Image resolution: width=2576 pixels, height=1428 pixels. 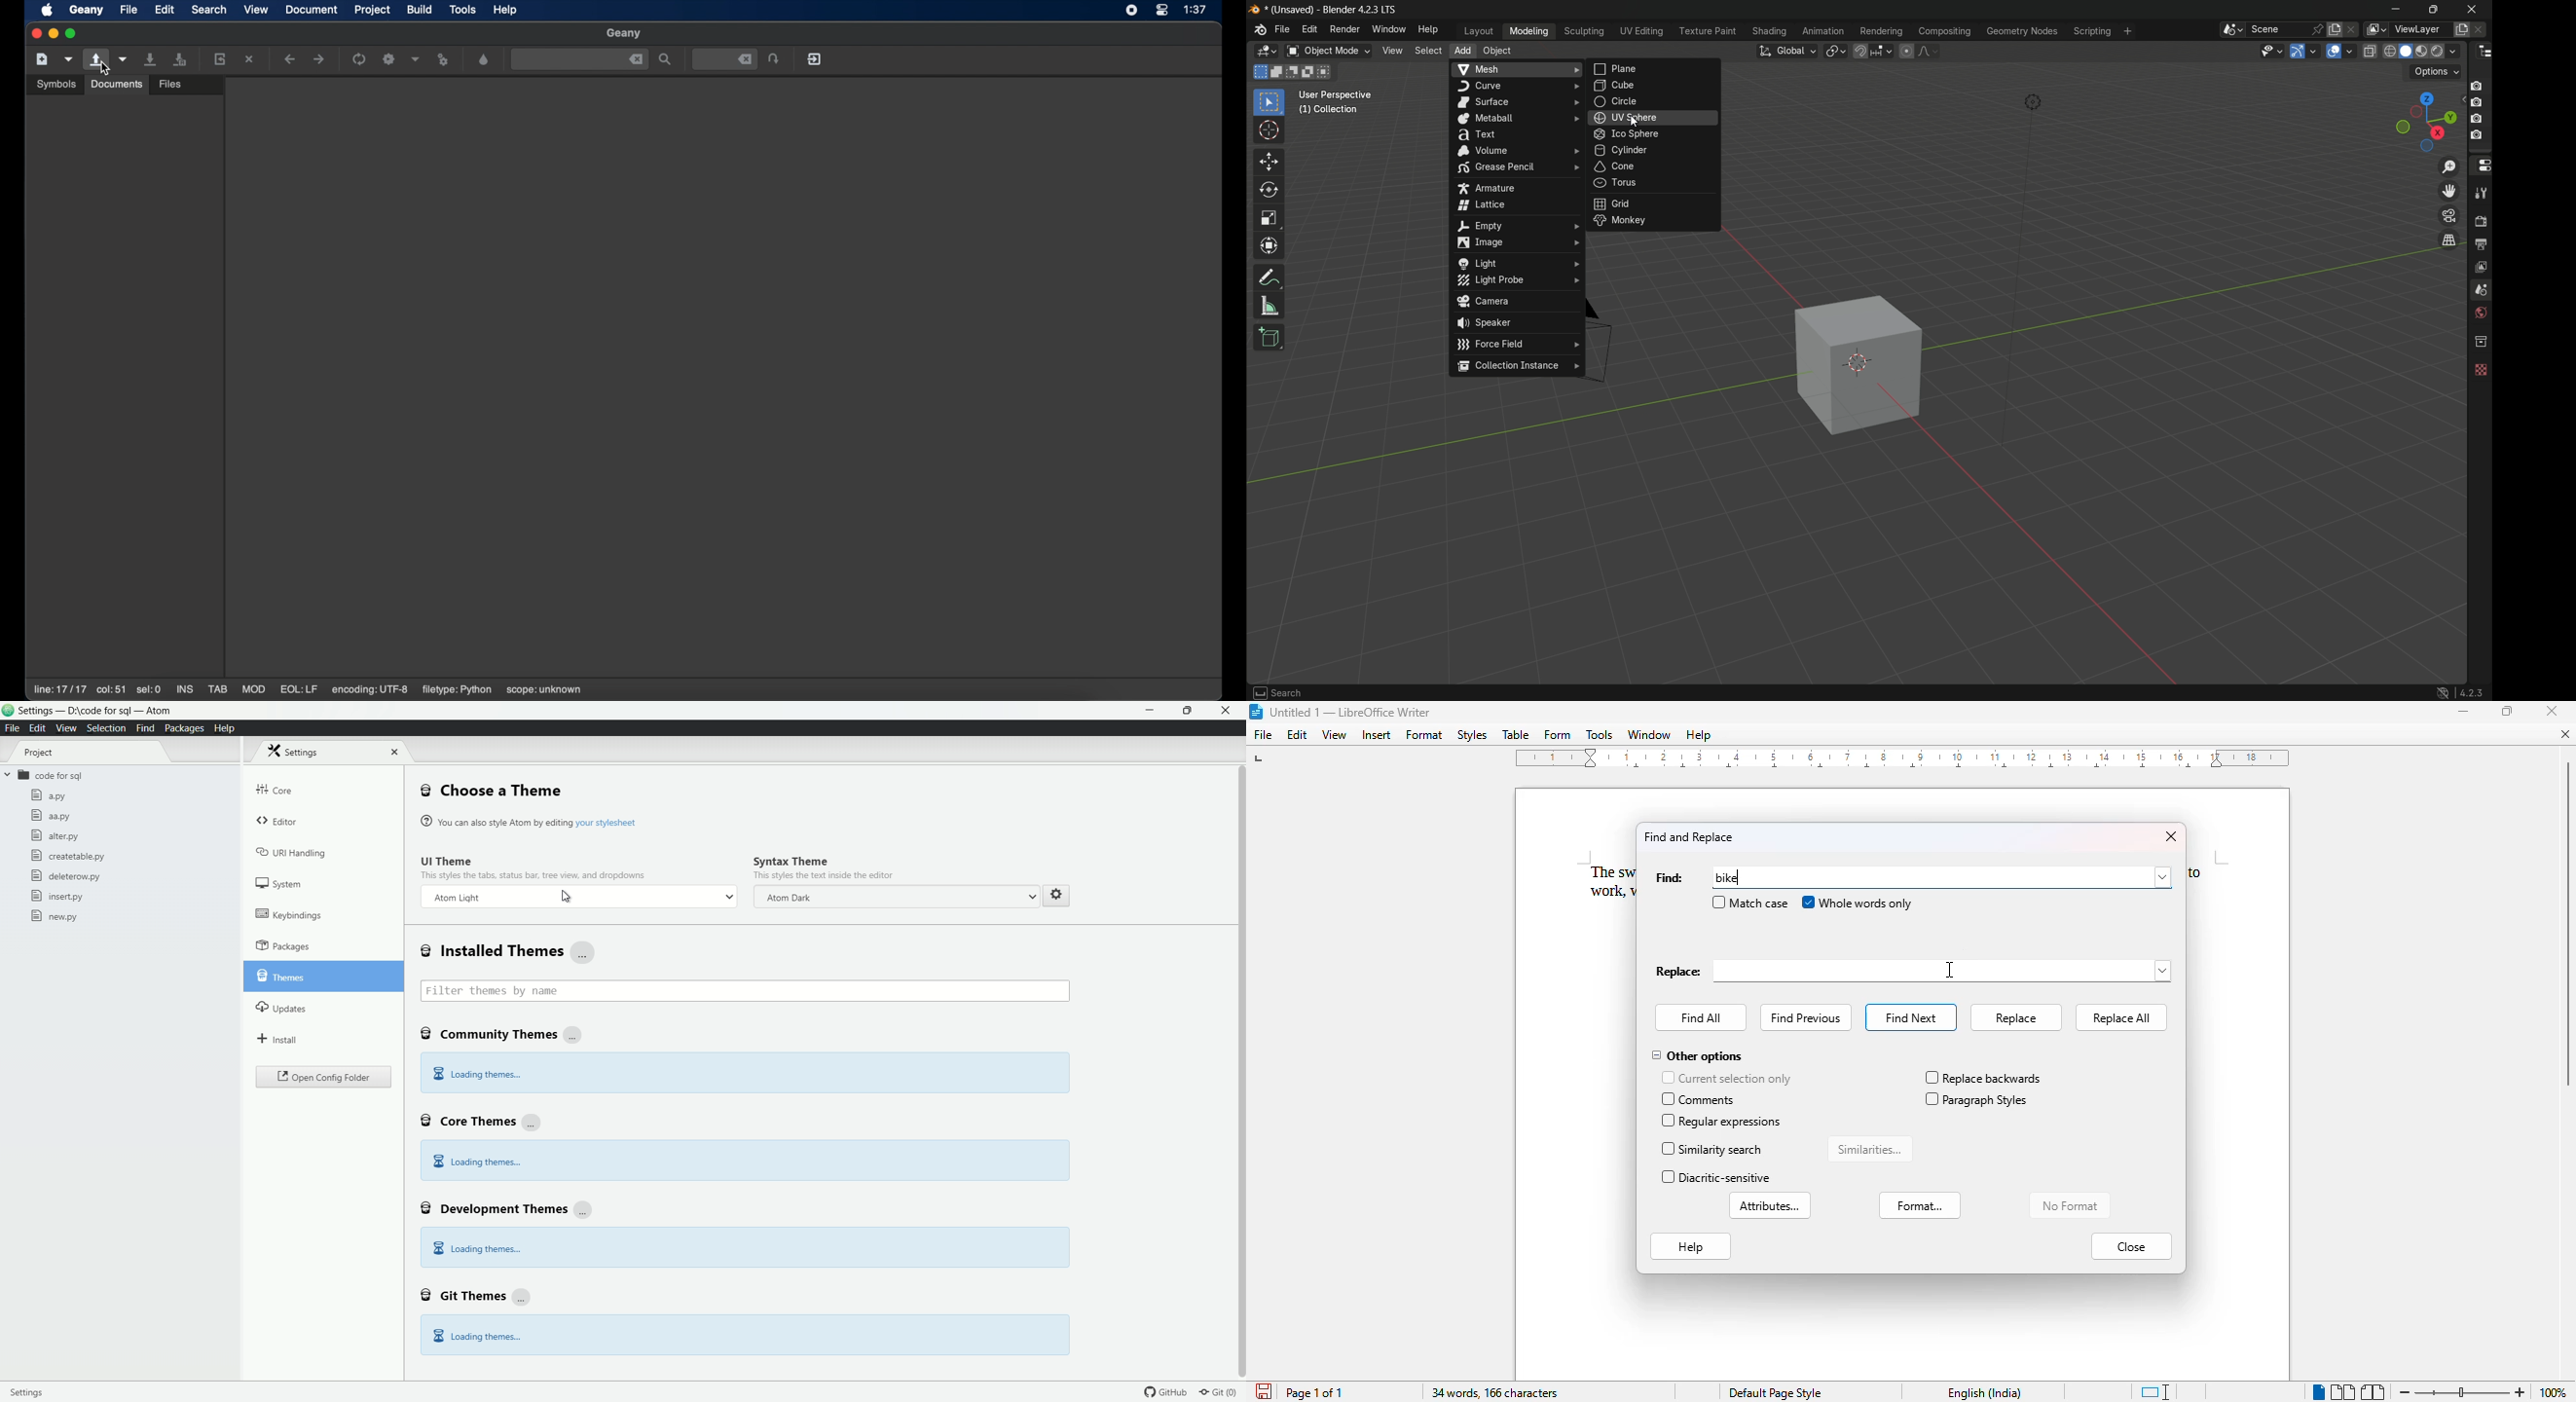 I want to click on styles, so click(x=1471, y=735).